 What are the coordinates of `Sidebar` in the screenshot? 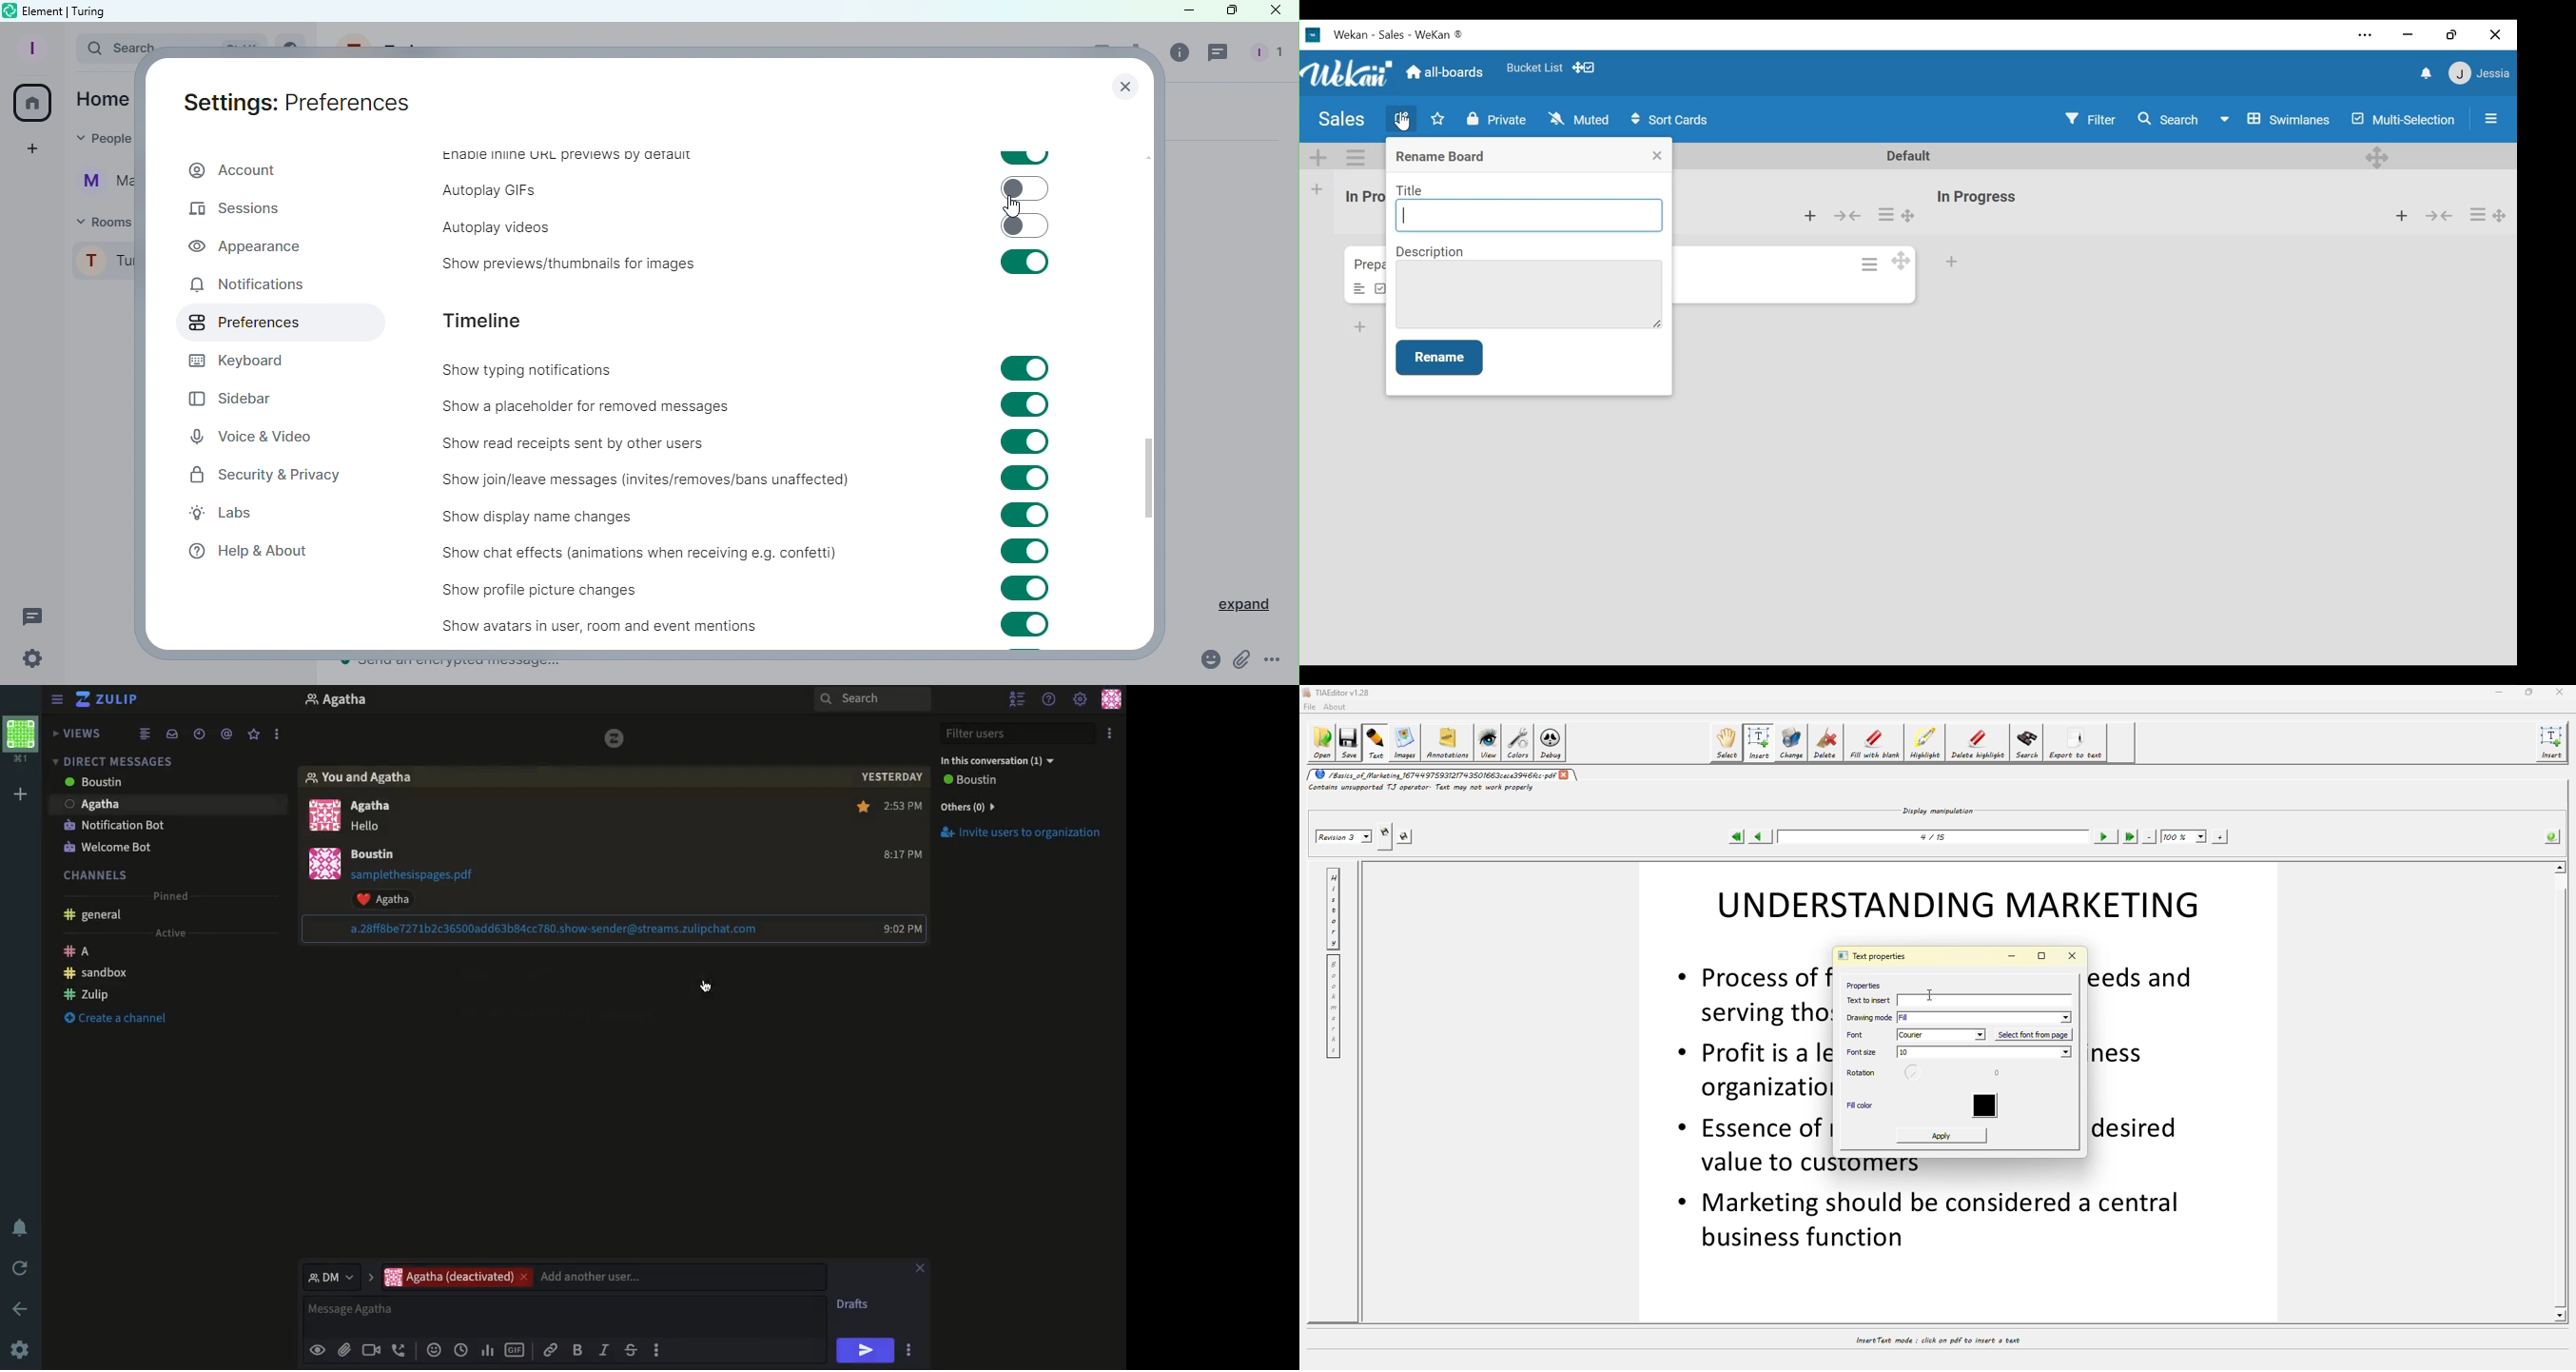 It's located at (2489, 119).